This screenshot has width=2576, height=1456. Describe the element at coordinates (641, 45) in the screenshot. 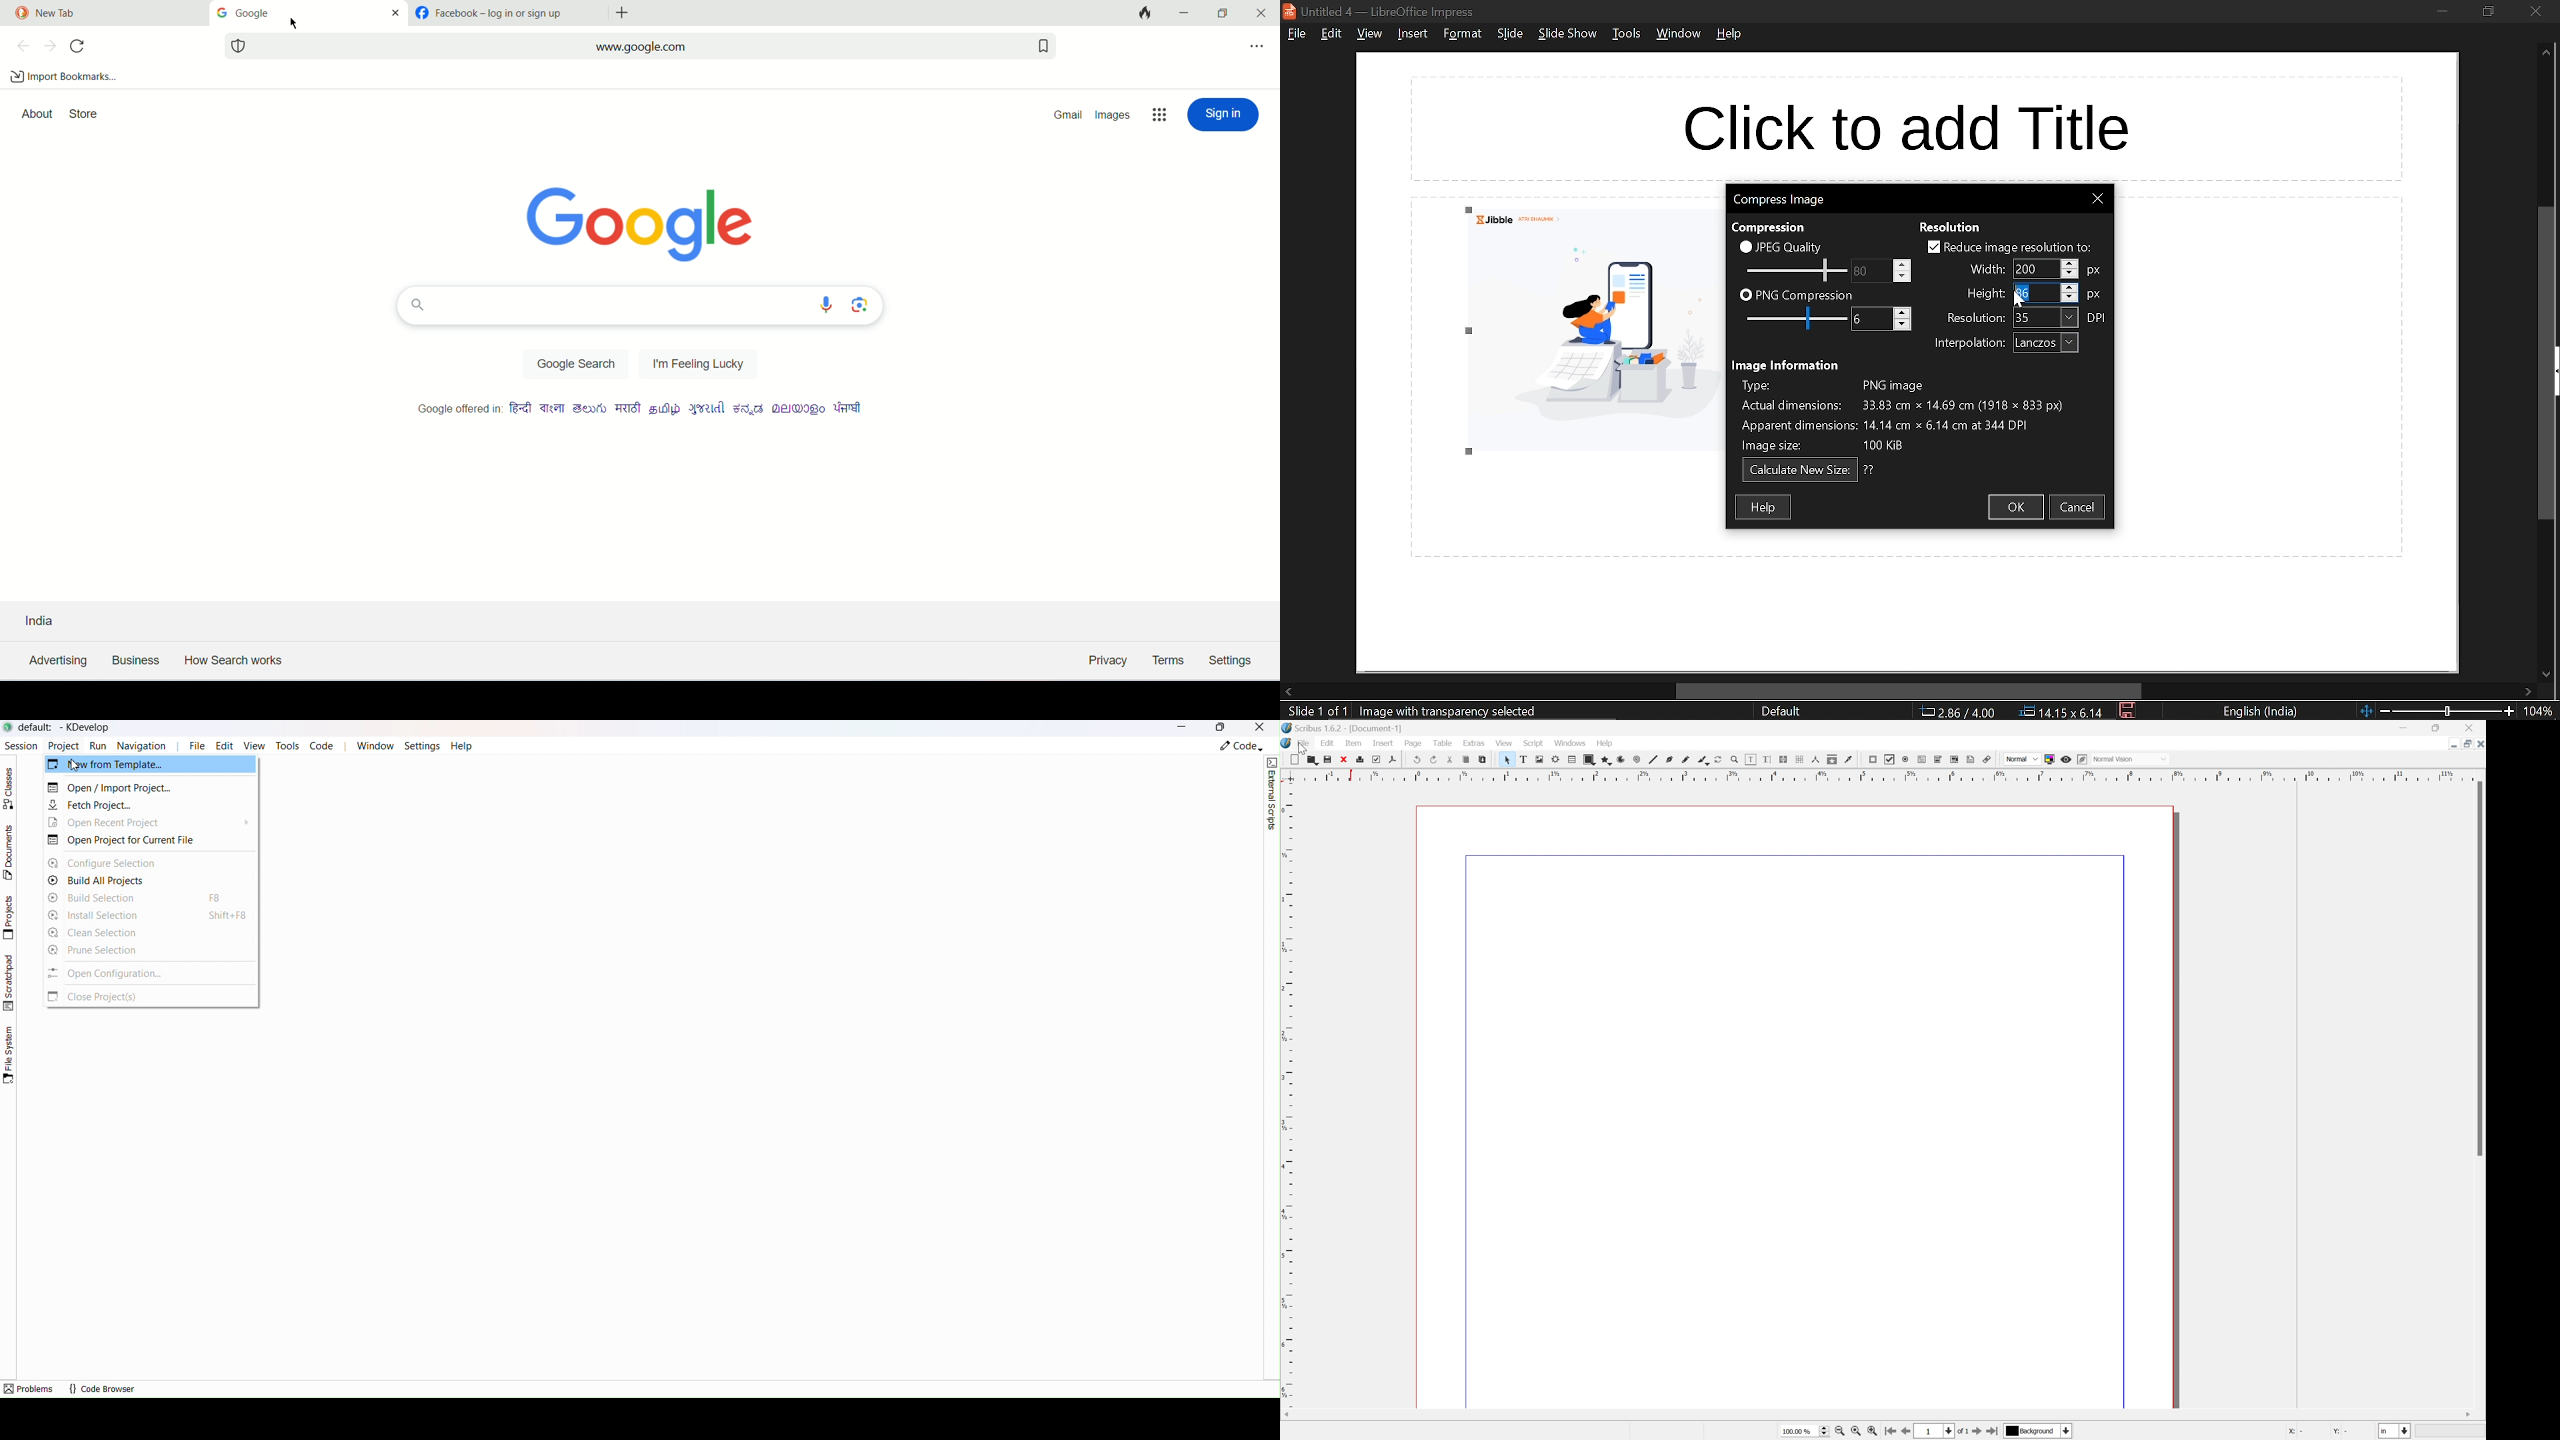

I see `search` at that location.